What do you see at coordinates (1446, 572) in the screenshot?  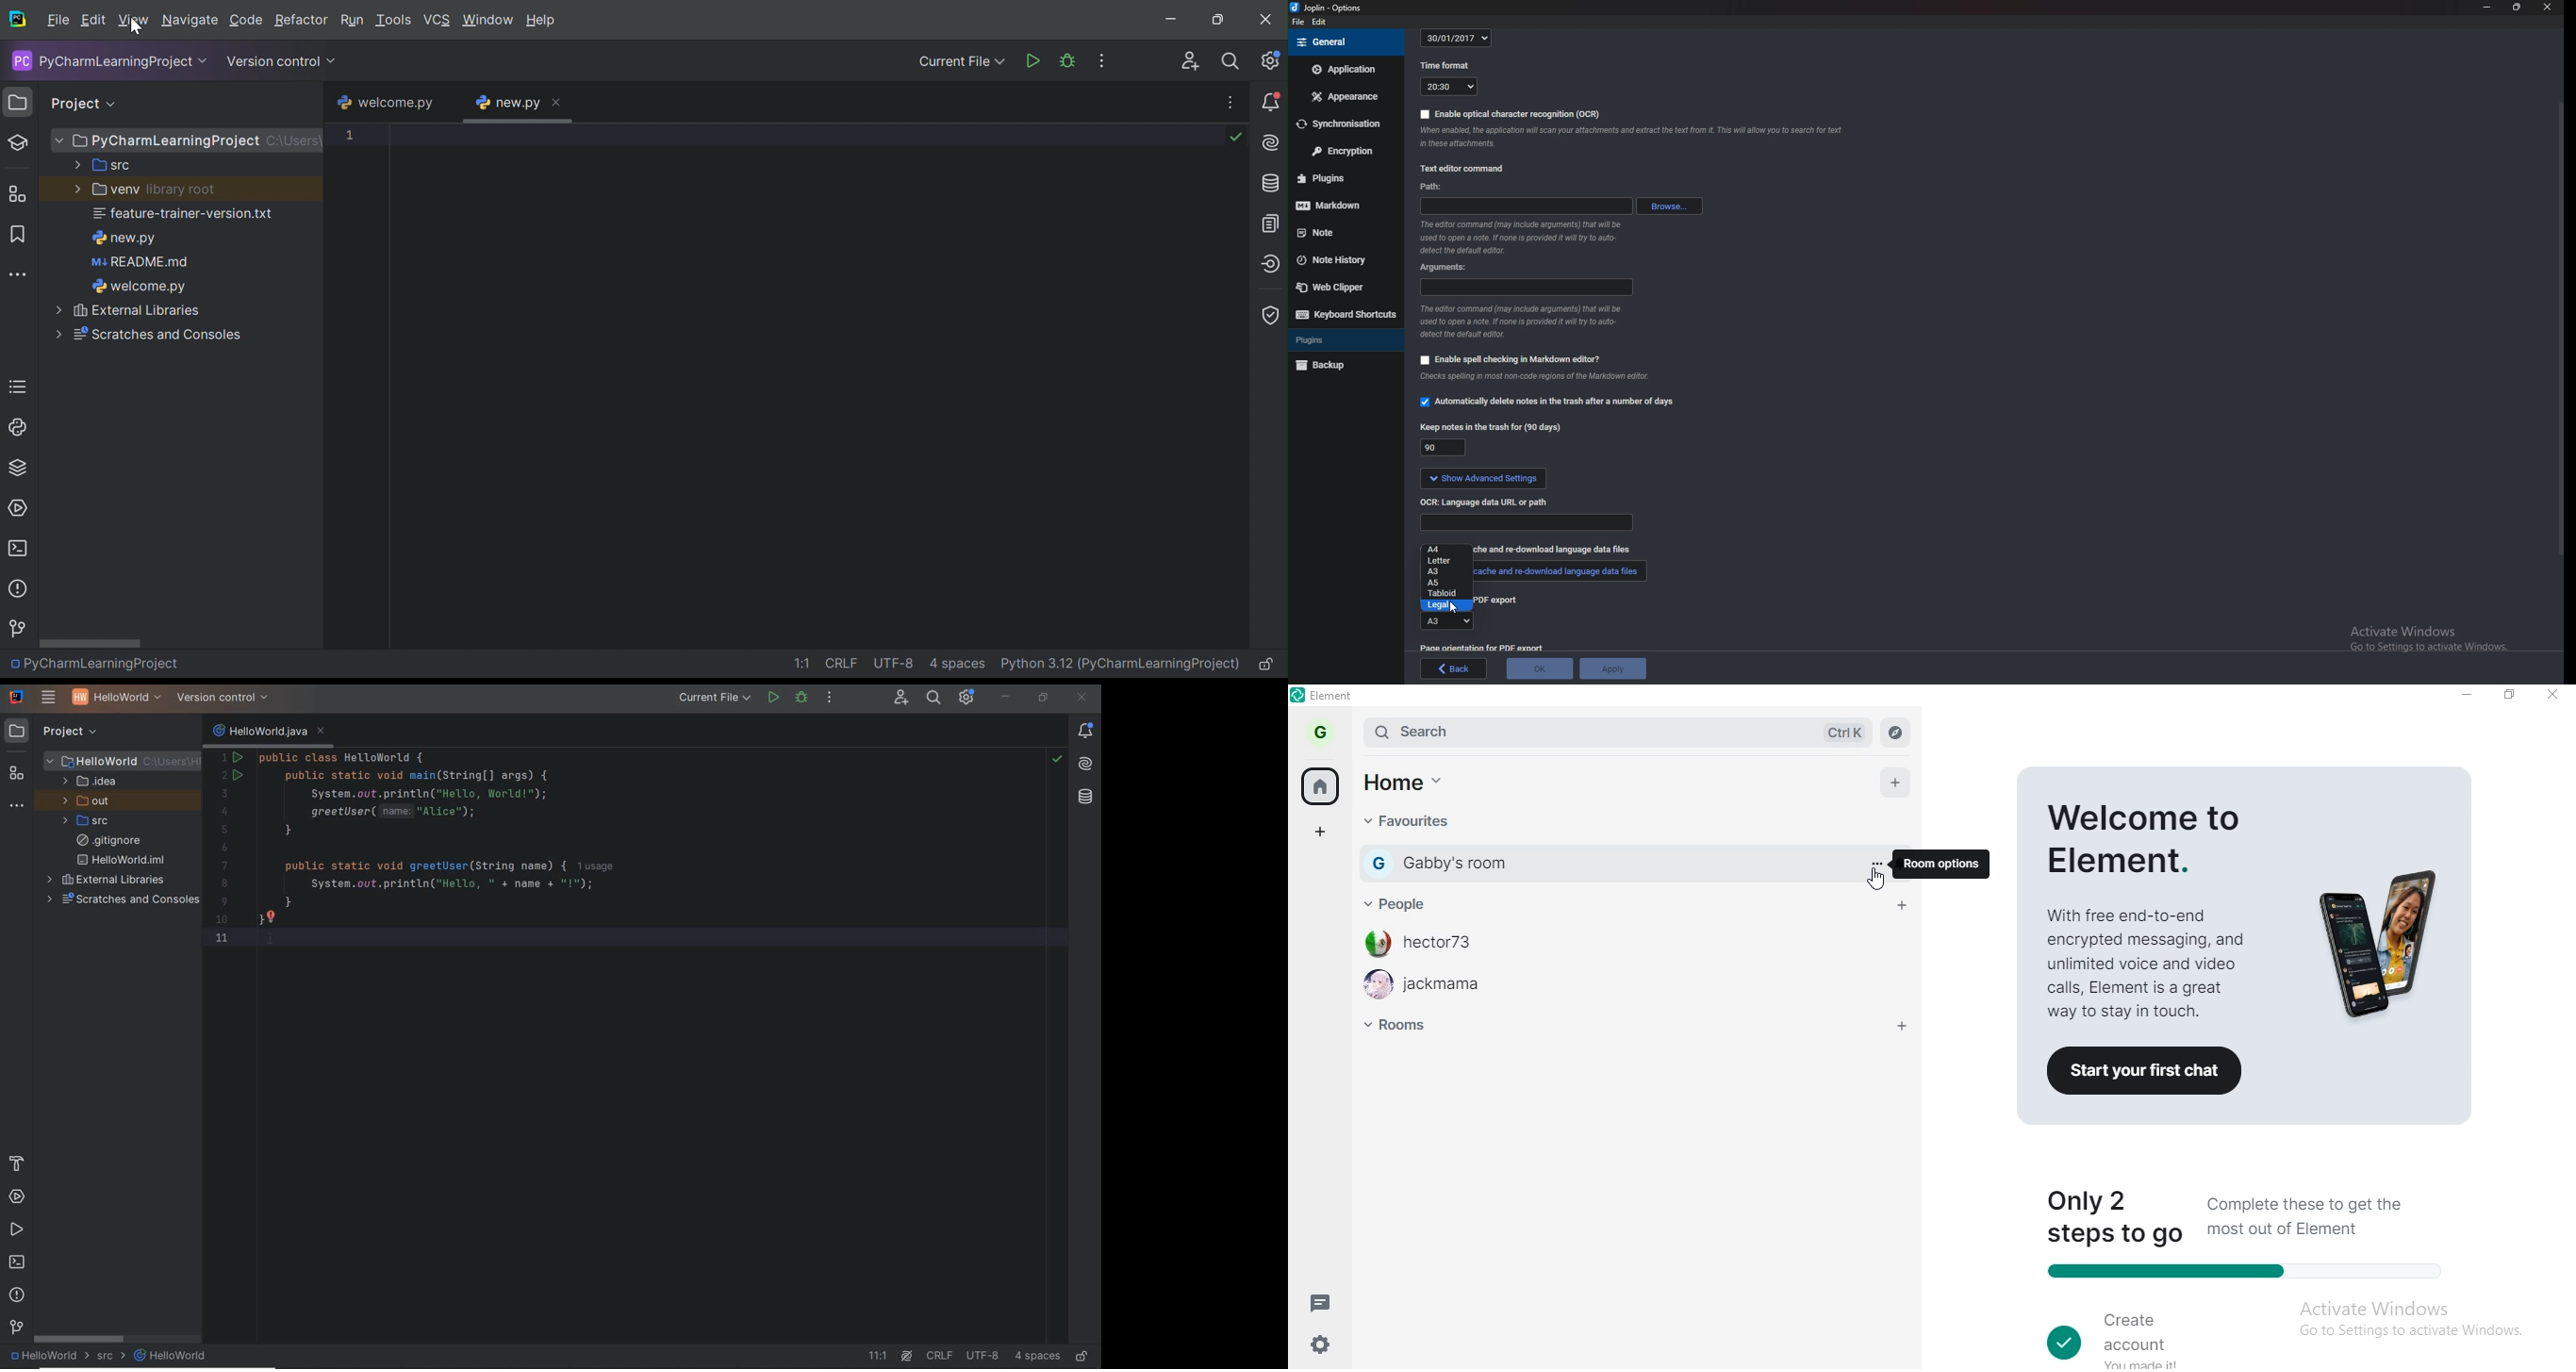 I see `A3` at bounding box center [1446, 572].